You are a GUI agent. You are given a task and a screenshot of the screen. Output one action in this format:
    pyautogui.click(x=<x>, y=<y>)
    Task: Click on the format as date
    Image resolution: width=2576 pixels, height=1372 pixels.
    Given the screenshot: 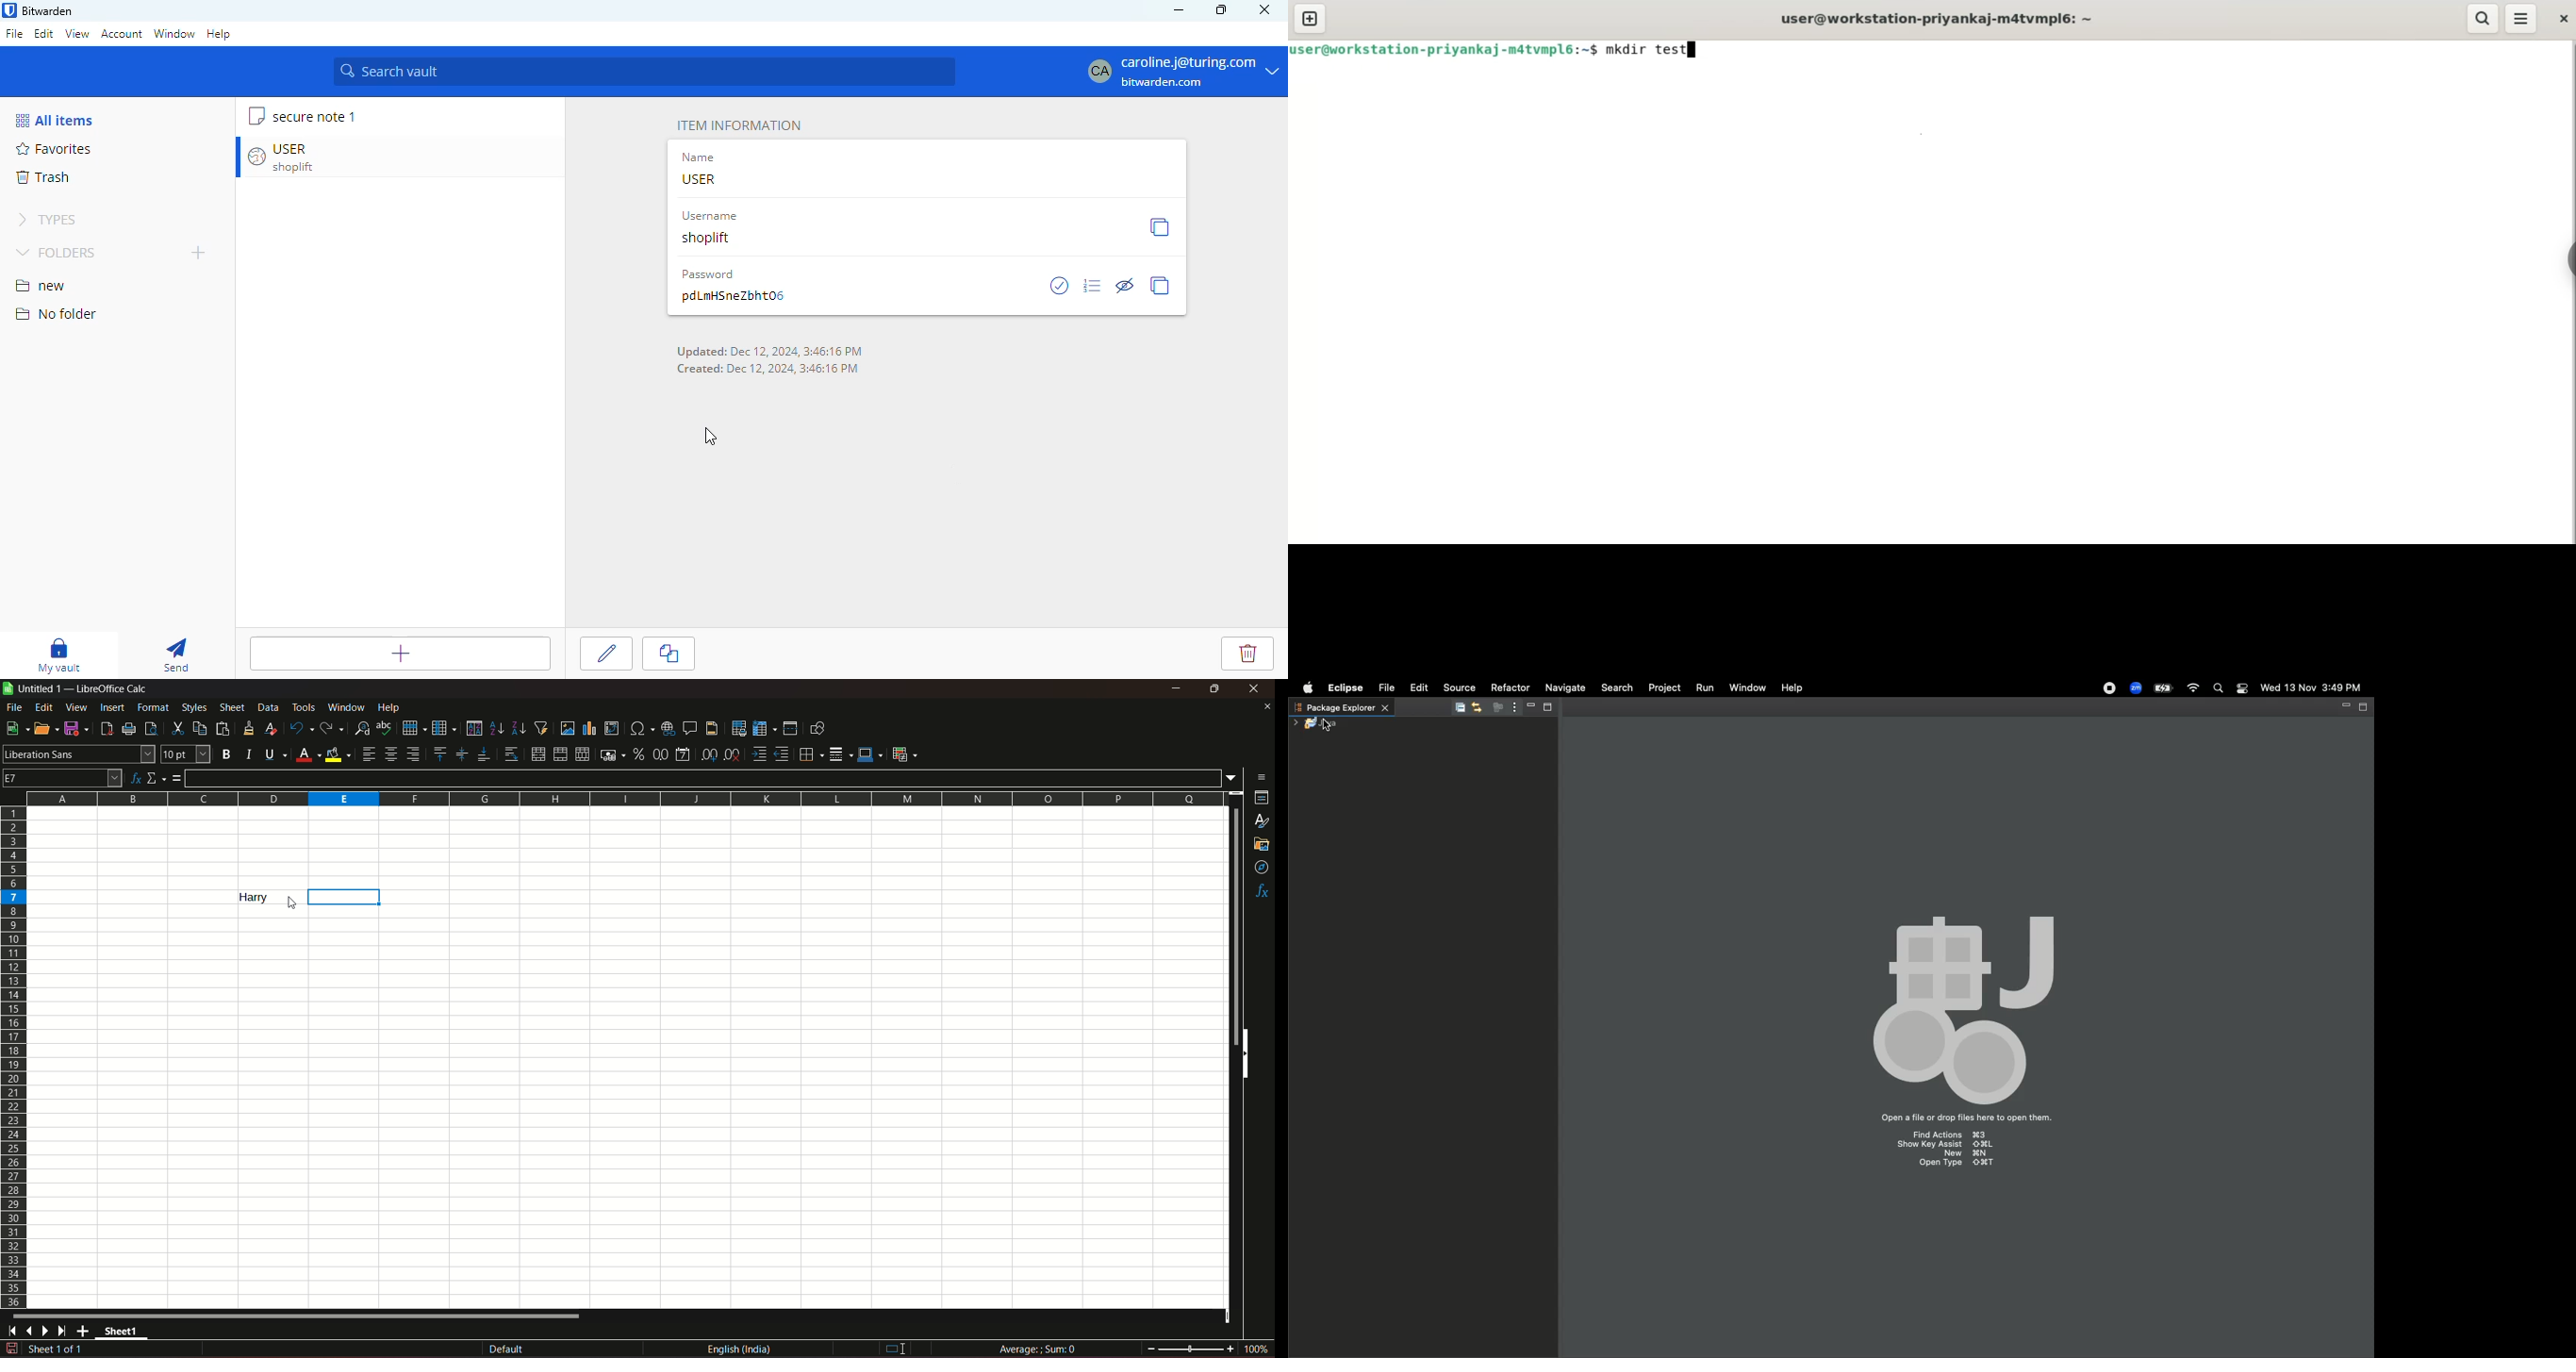 What is the action you would take?
    pyautogui.click(x=683, y=755)
    